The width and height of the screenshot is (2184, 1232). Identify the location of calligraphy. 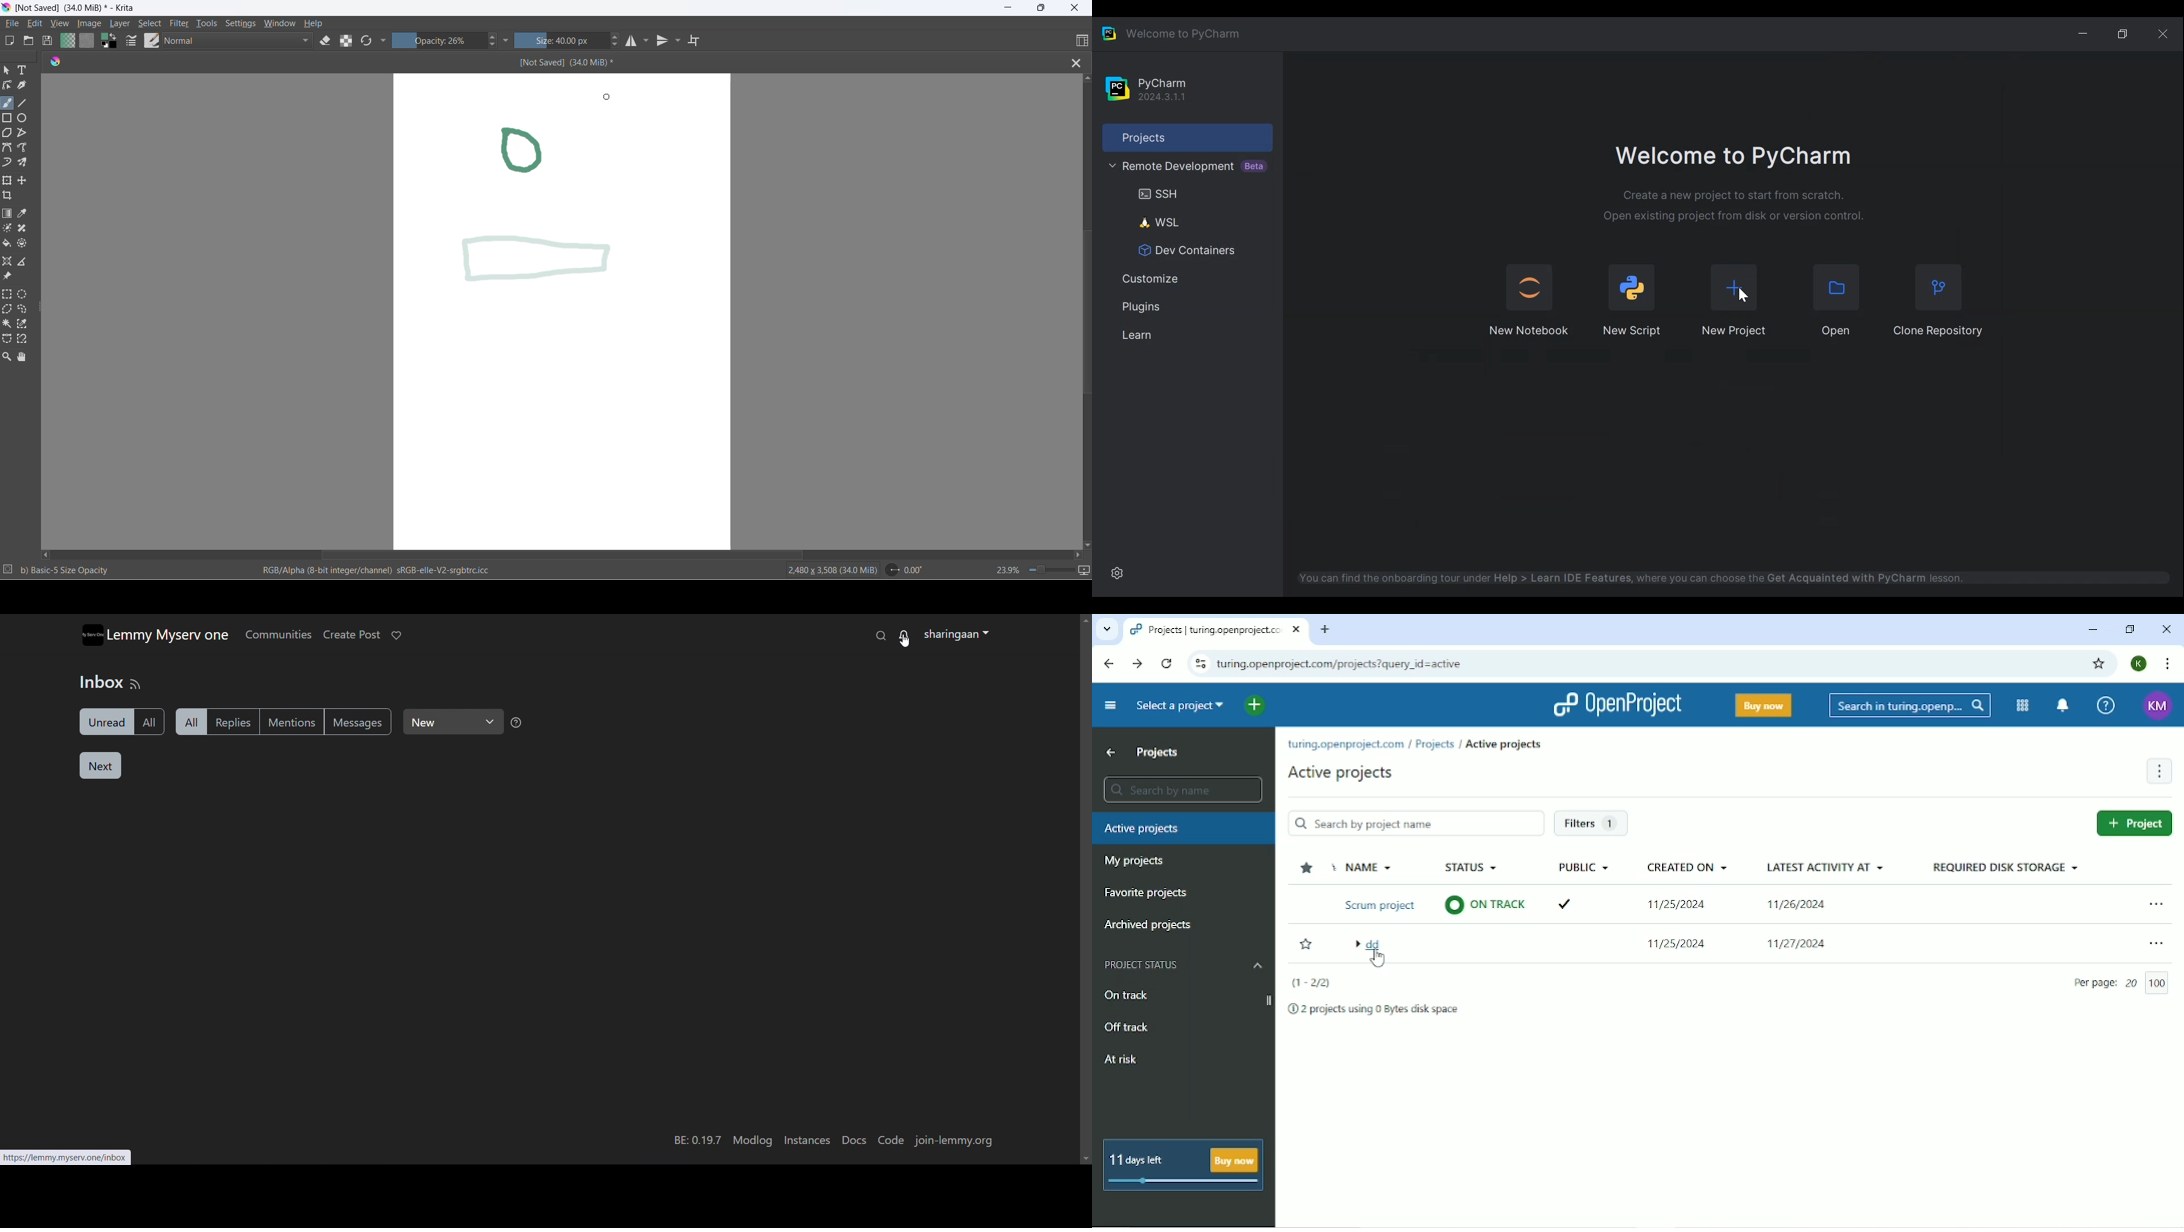
(27, 87).